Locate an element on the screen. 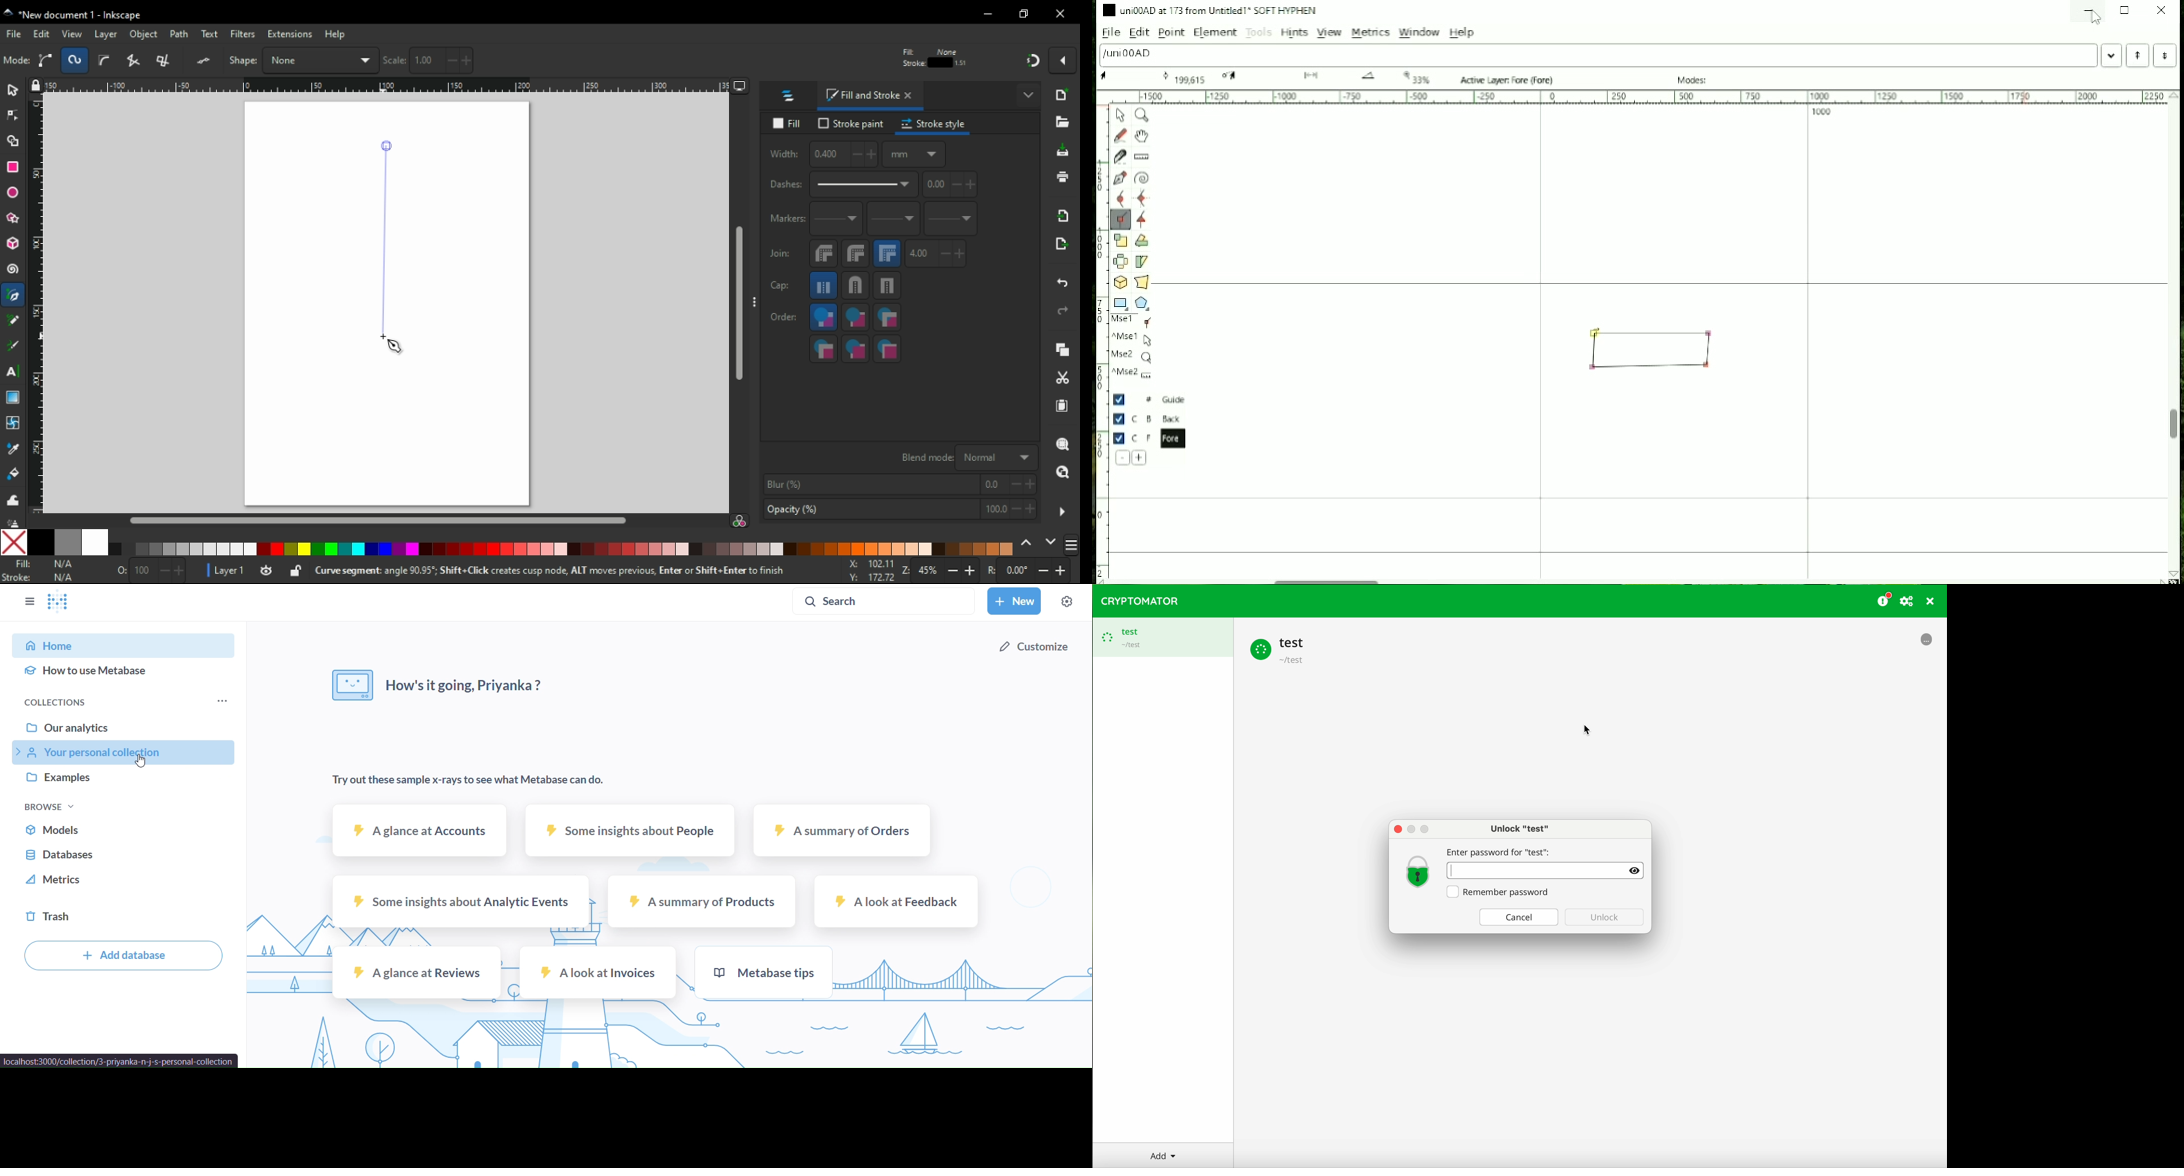 Image resolution: width=2184 pixels, height=1176 pixels. import is located at coordinates (1064, 215).